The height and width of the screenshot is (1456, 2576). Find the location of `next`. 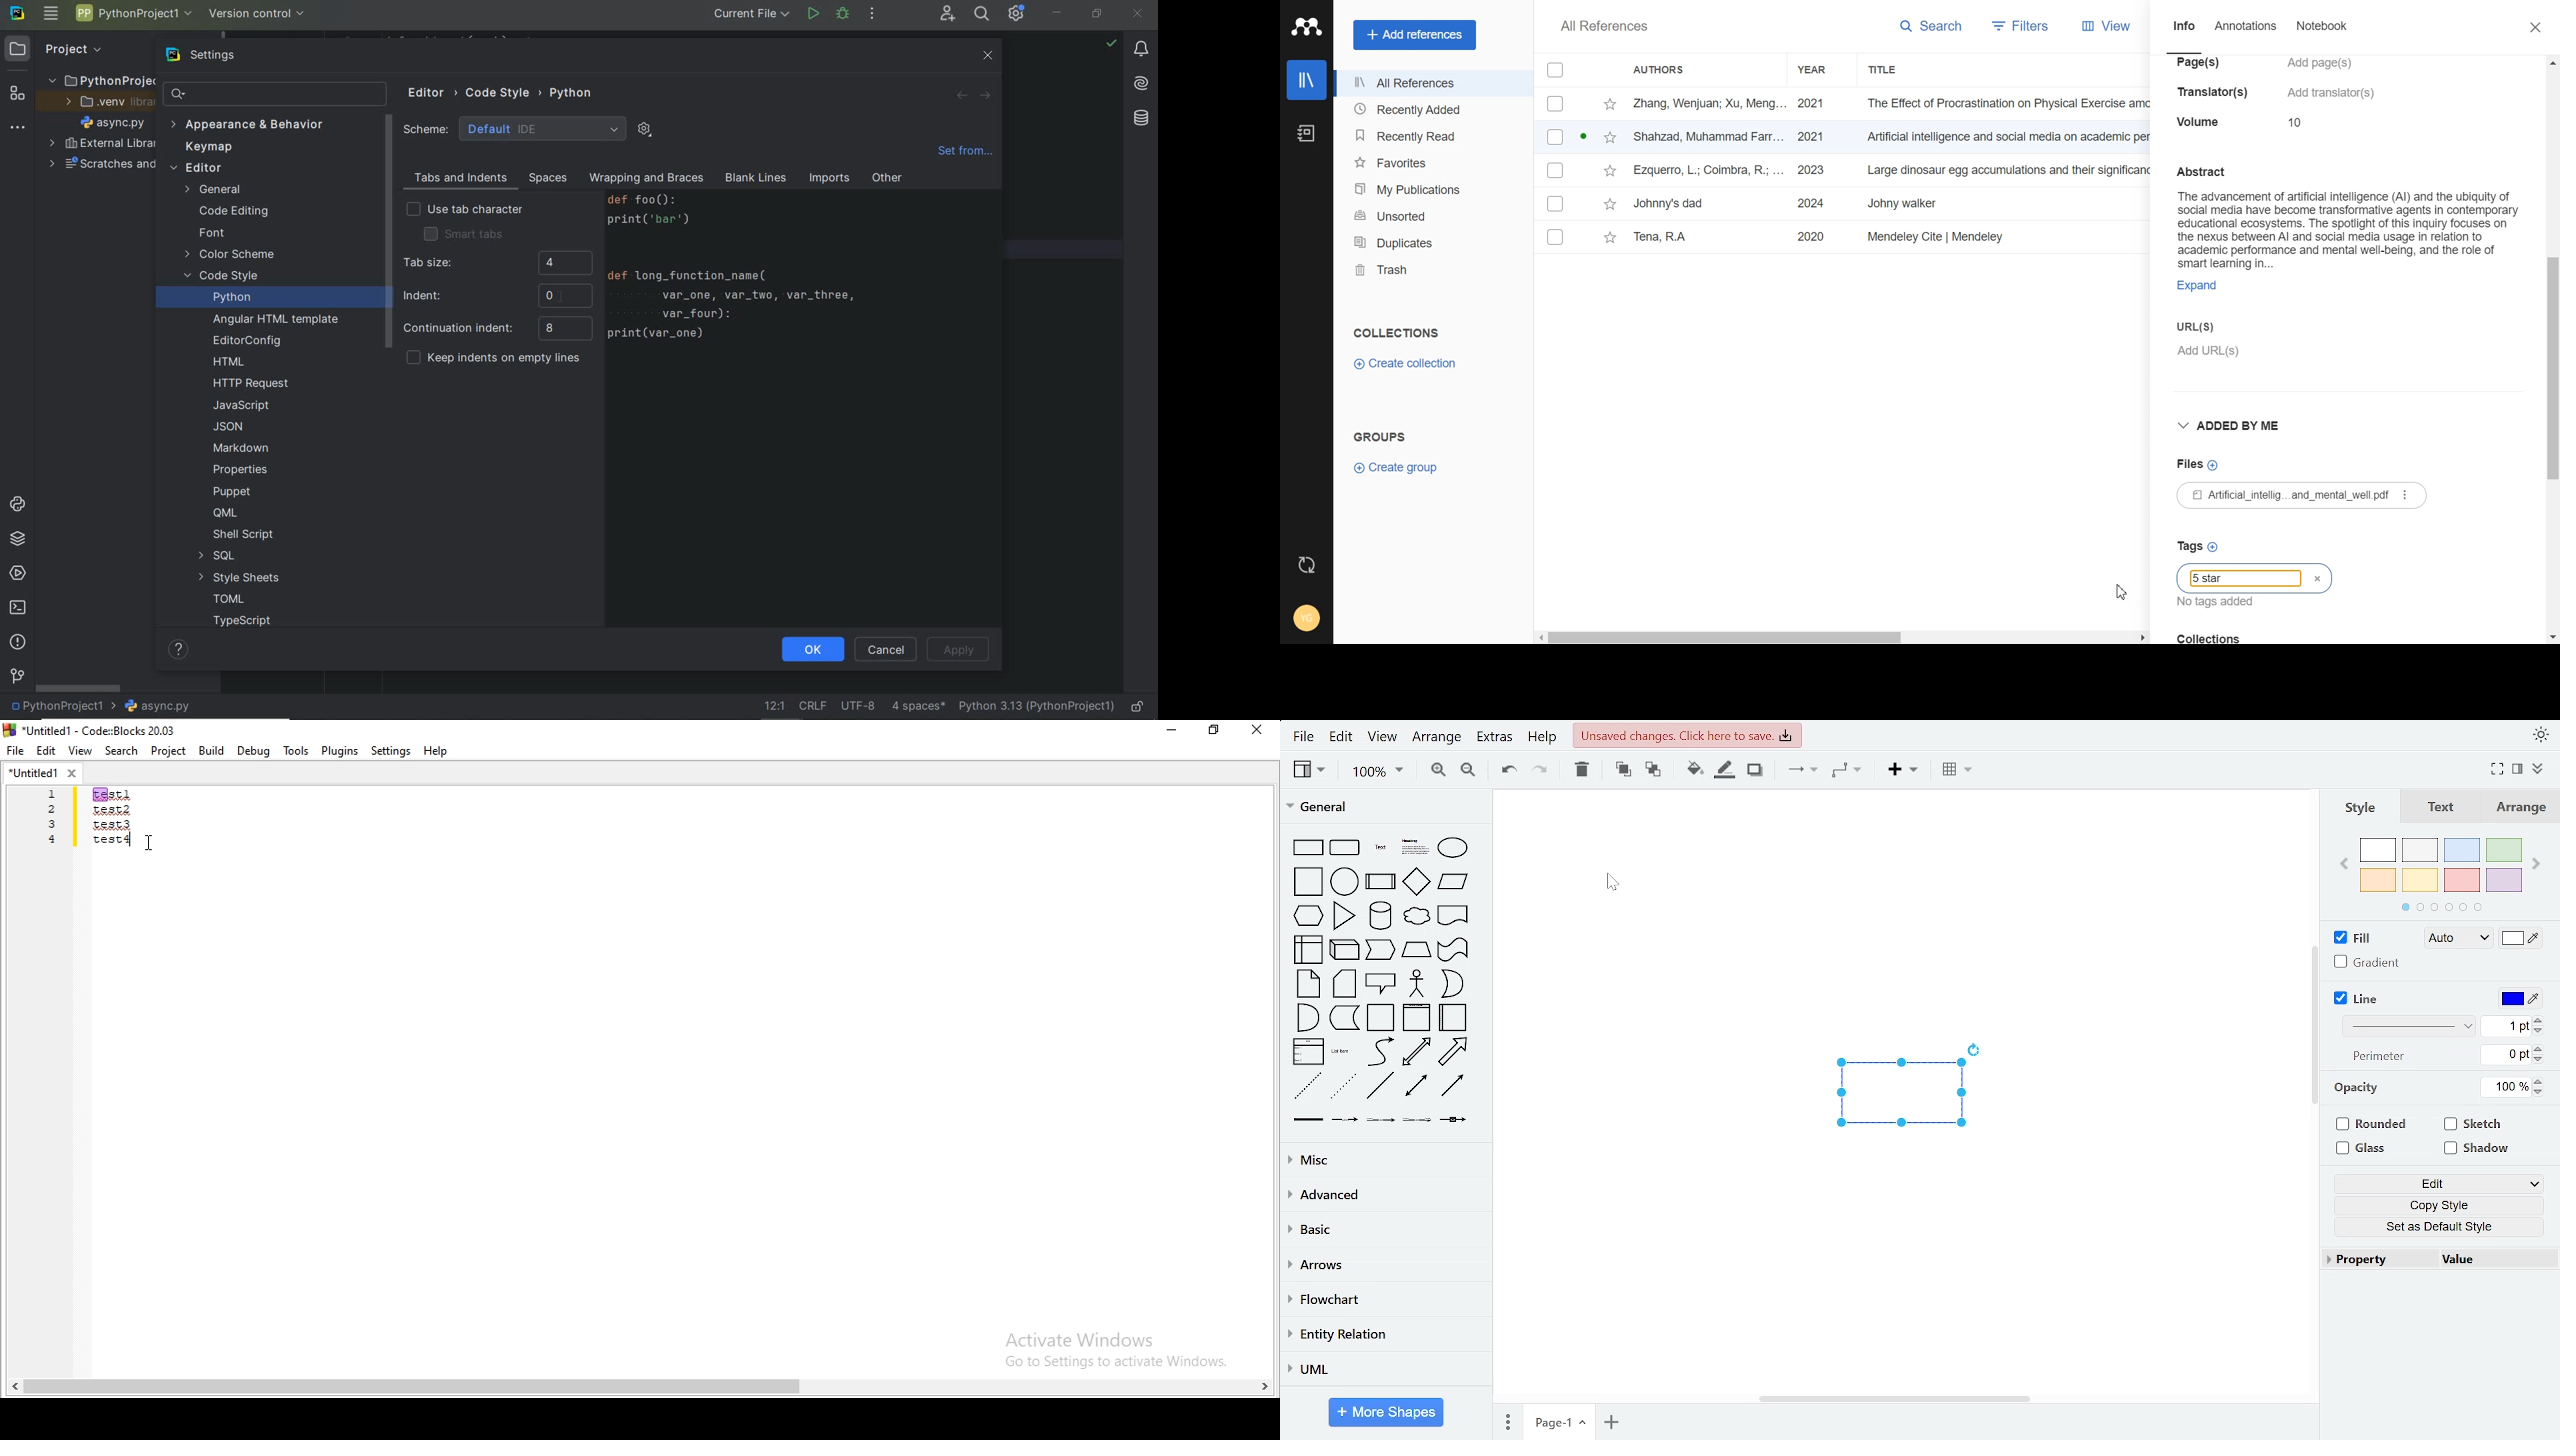

next is located at coordinates (2537, 863).